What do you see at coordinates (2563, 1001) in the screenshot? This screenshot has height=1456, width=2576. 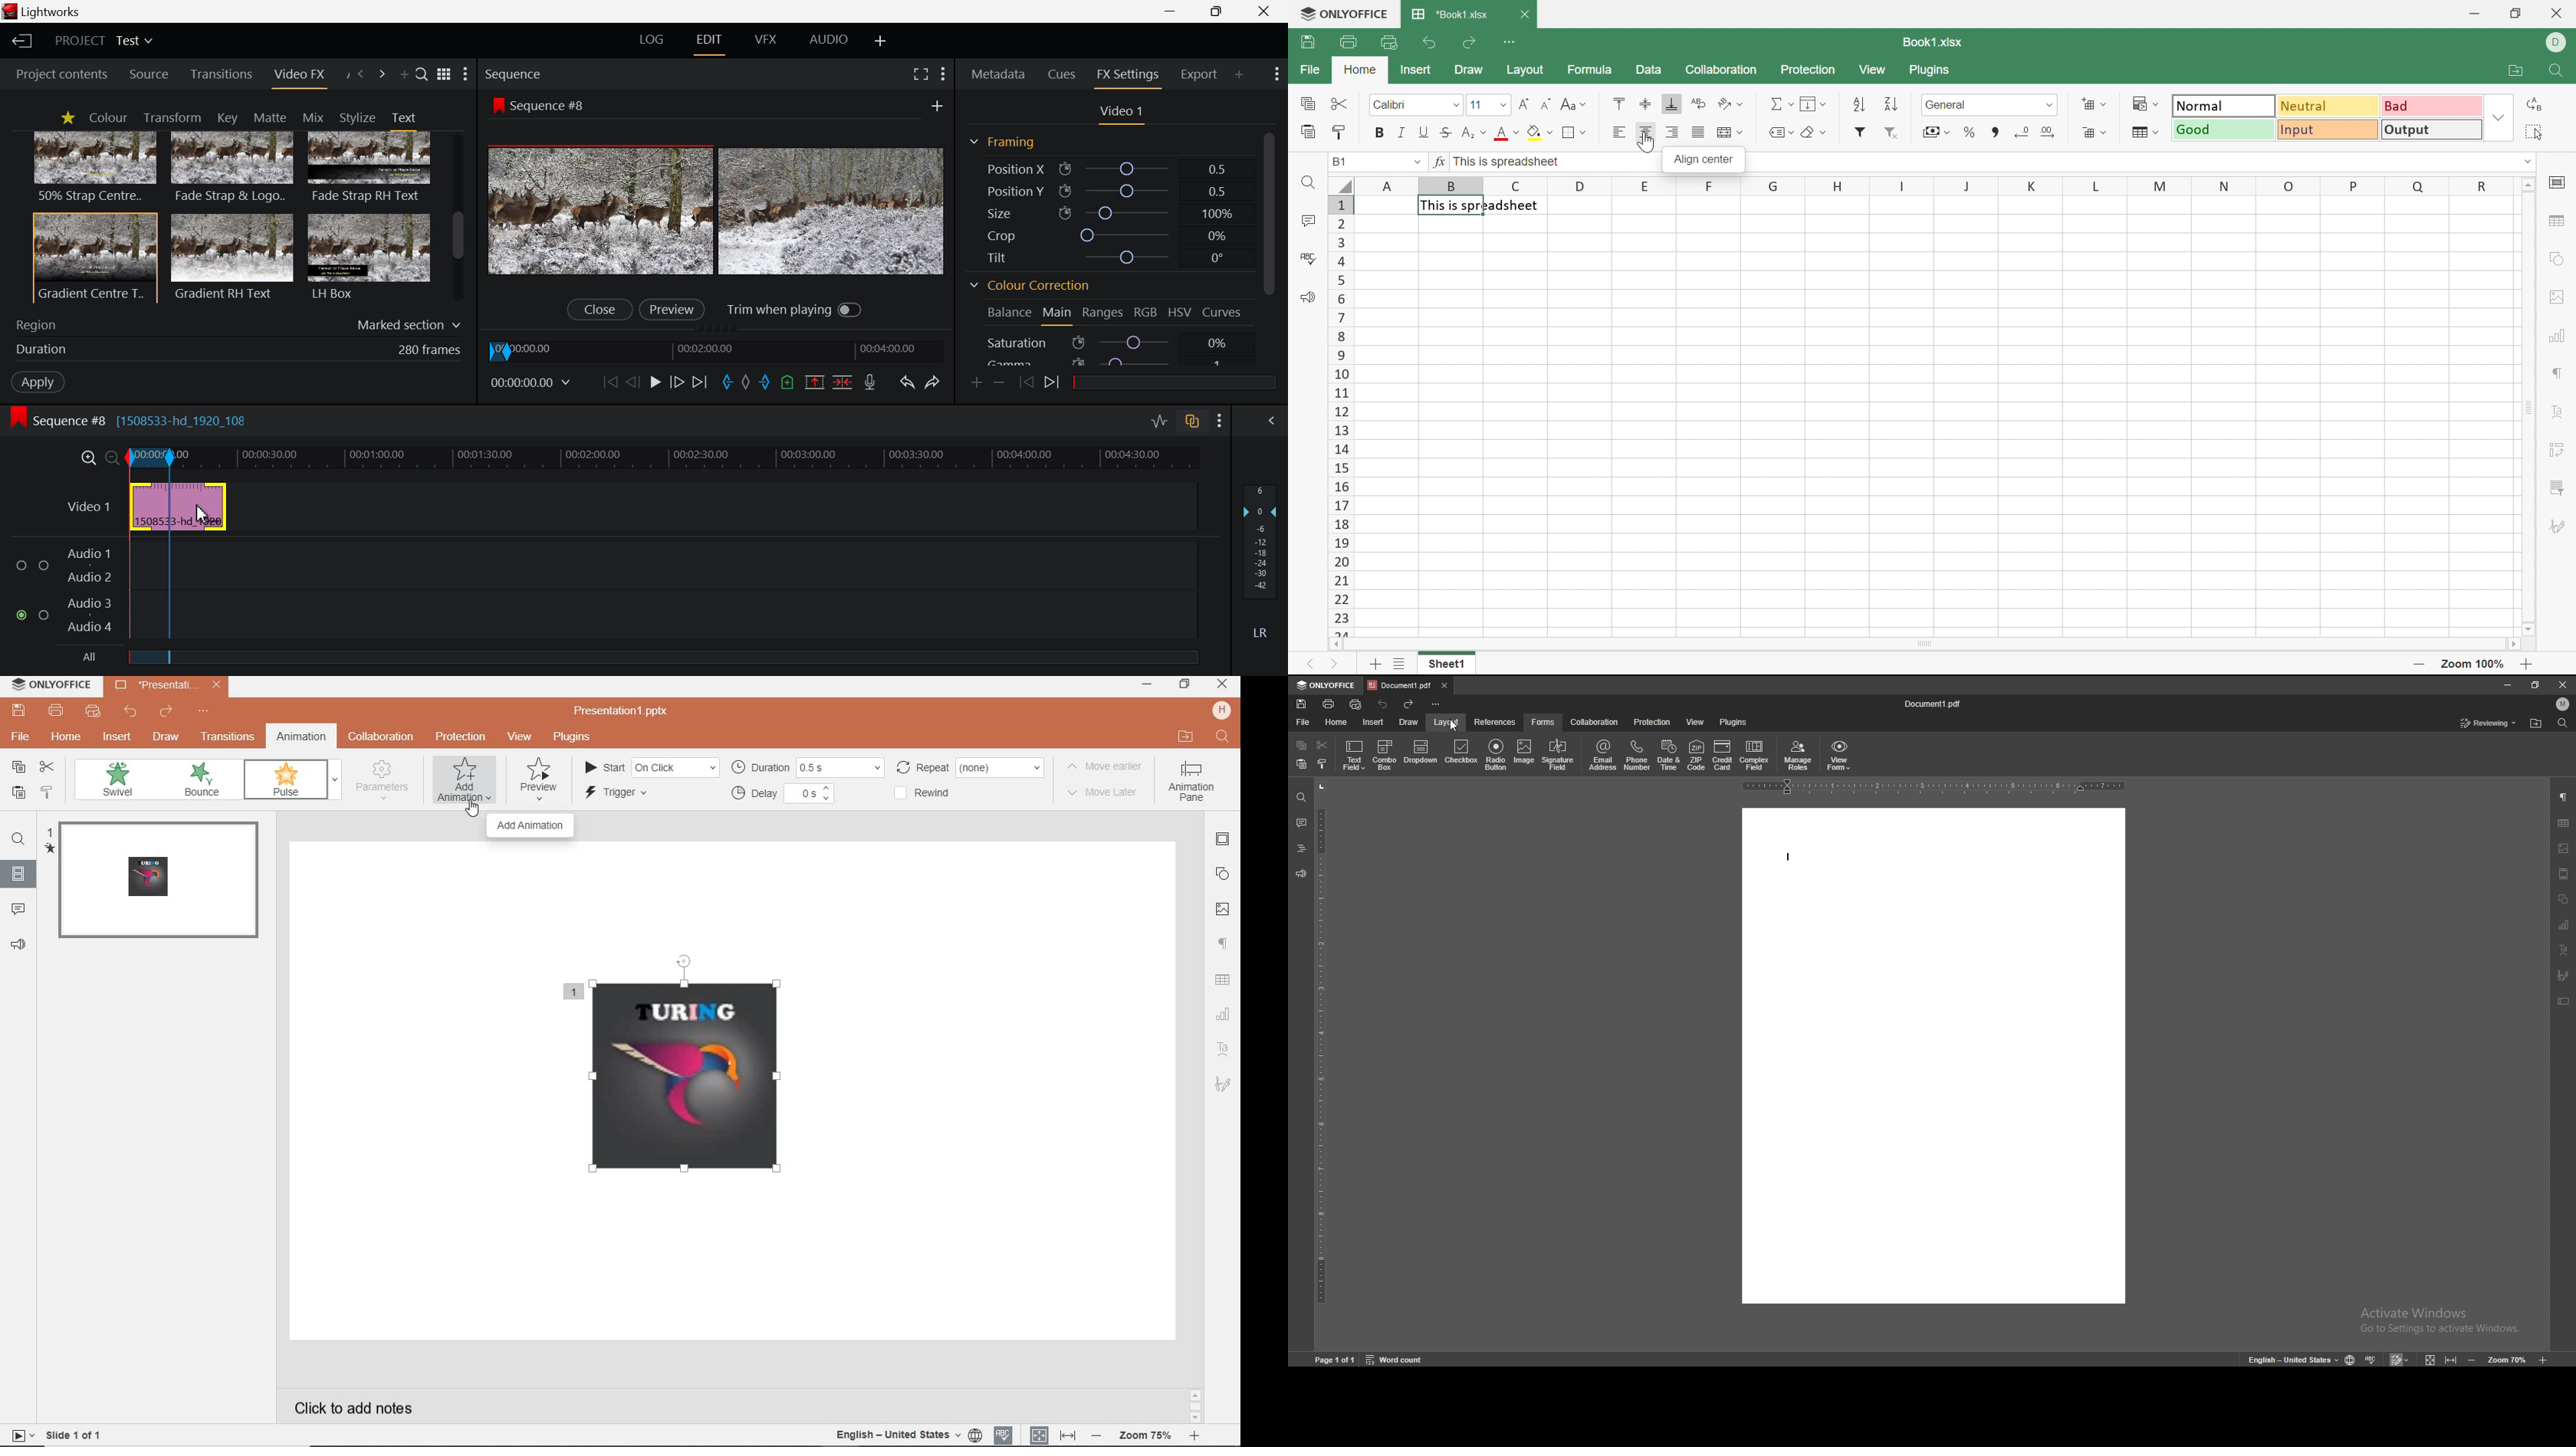 I see `text box` at bounding box center [2563, 1001].